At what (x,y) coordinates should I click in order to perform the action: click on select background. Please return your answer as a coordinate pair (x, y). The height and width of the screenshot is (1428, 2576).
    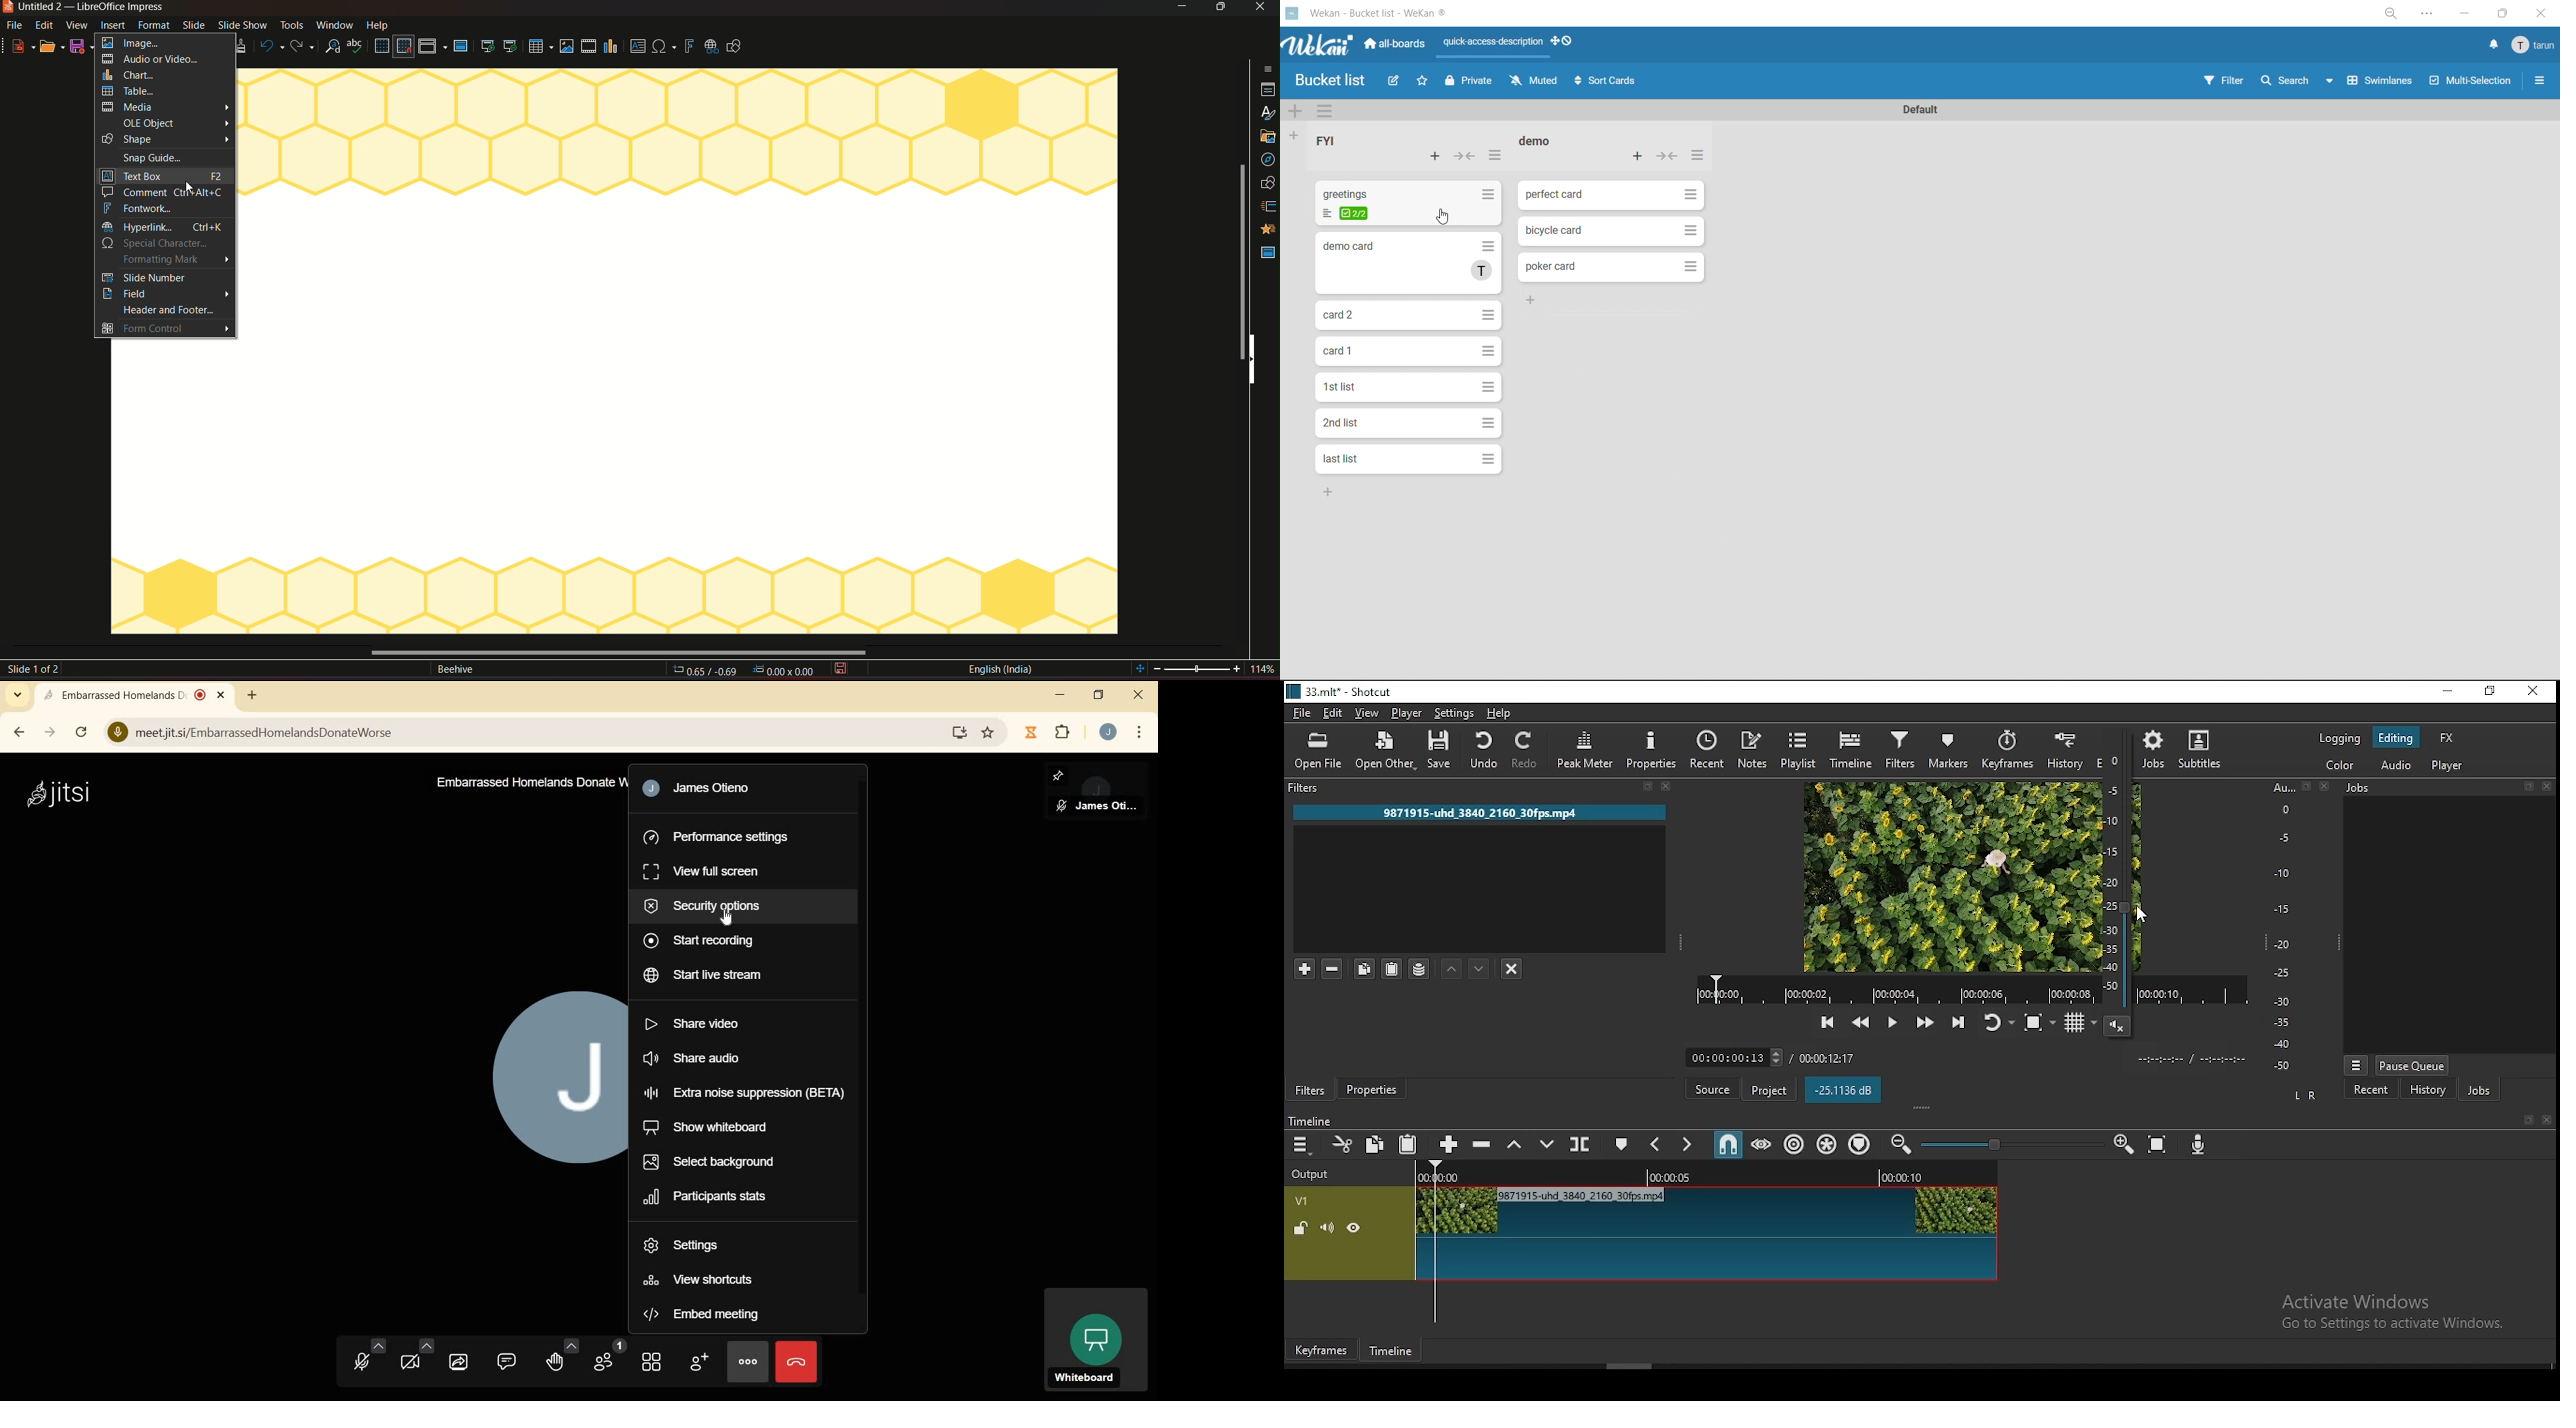
    Looking at the image, I should click on (717, 1160).